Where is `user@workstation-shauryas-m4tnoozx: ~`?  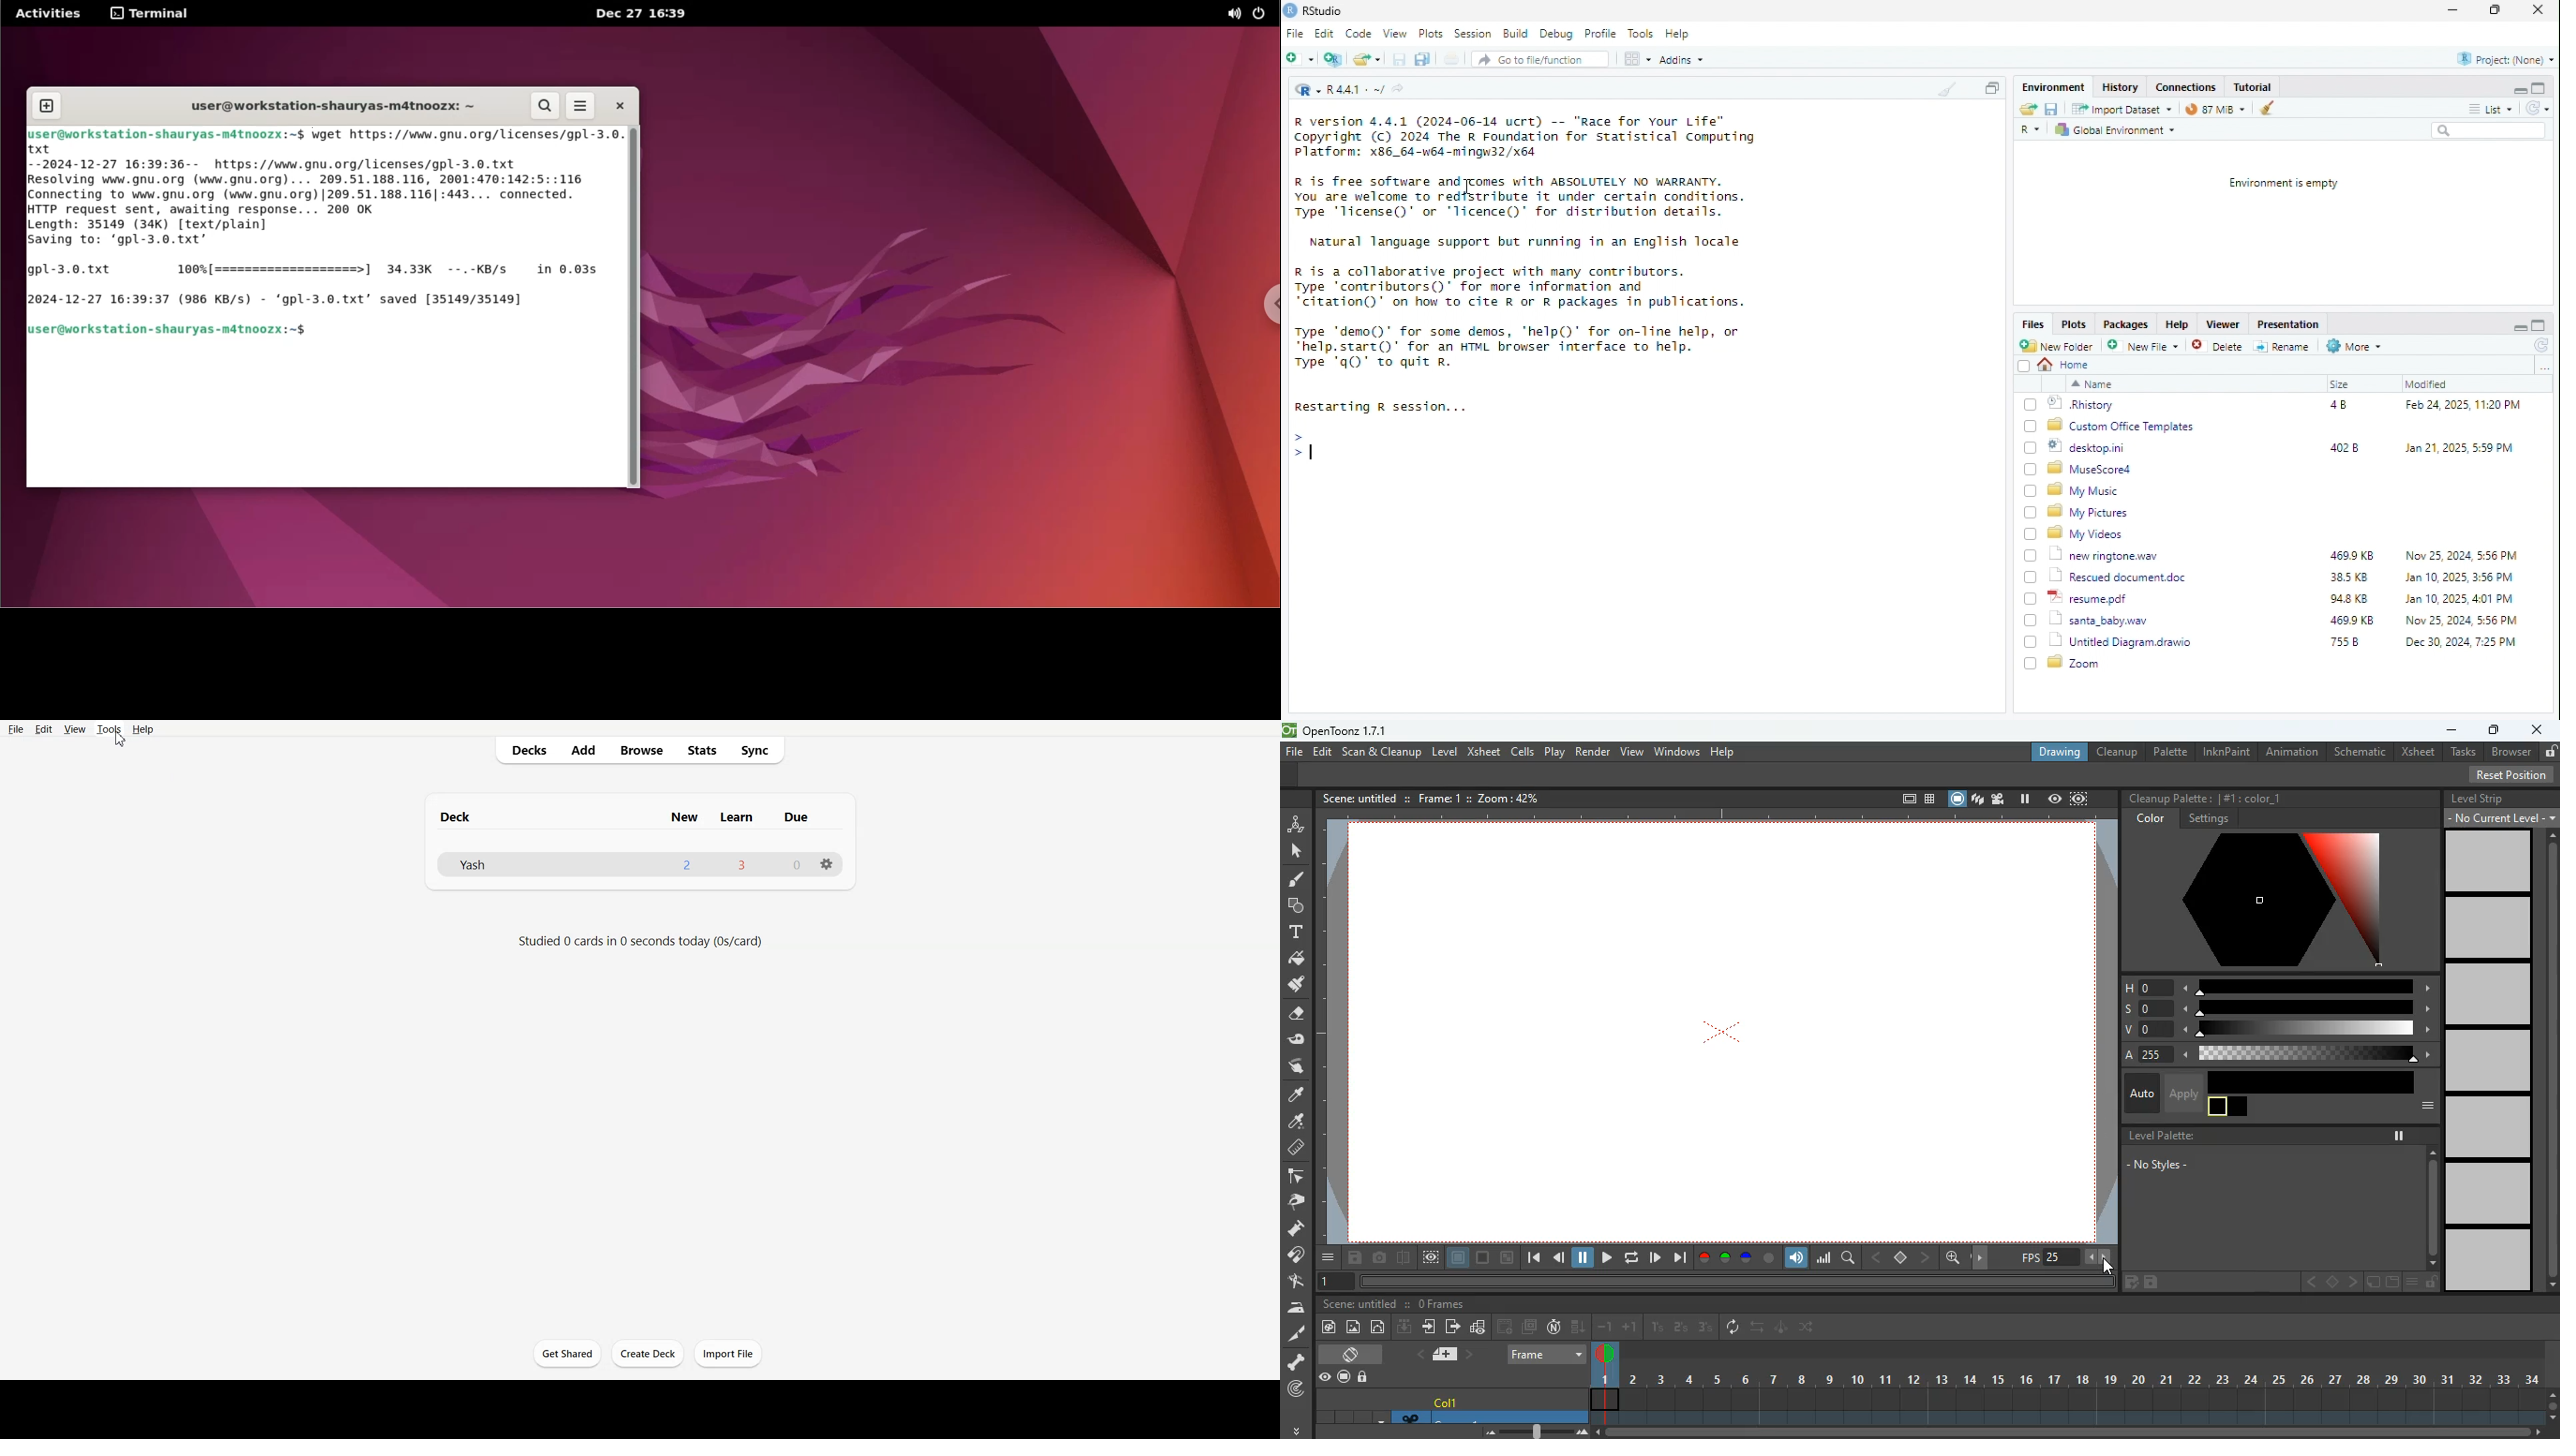 user@workstation-shauryas-m4tnoozx: ~ is located at coordinates (326, 105).